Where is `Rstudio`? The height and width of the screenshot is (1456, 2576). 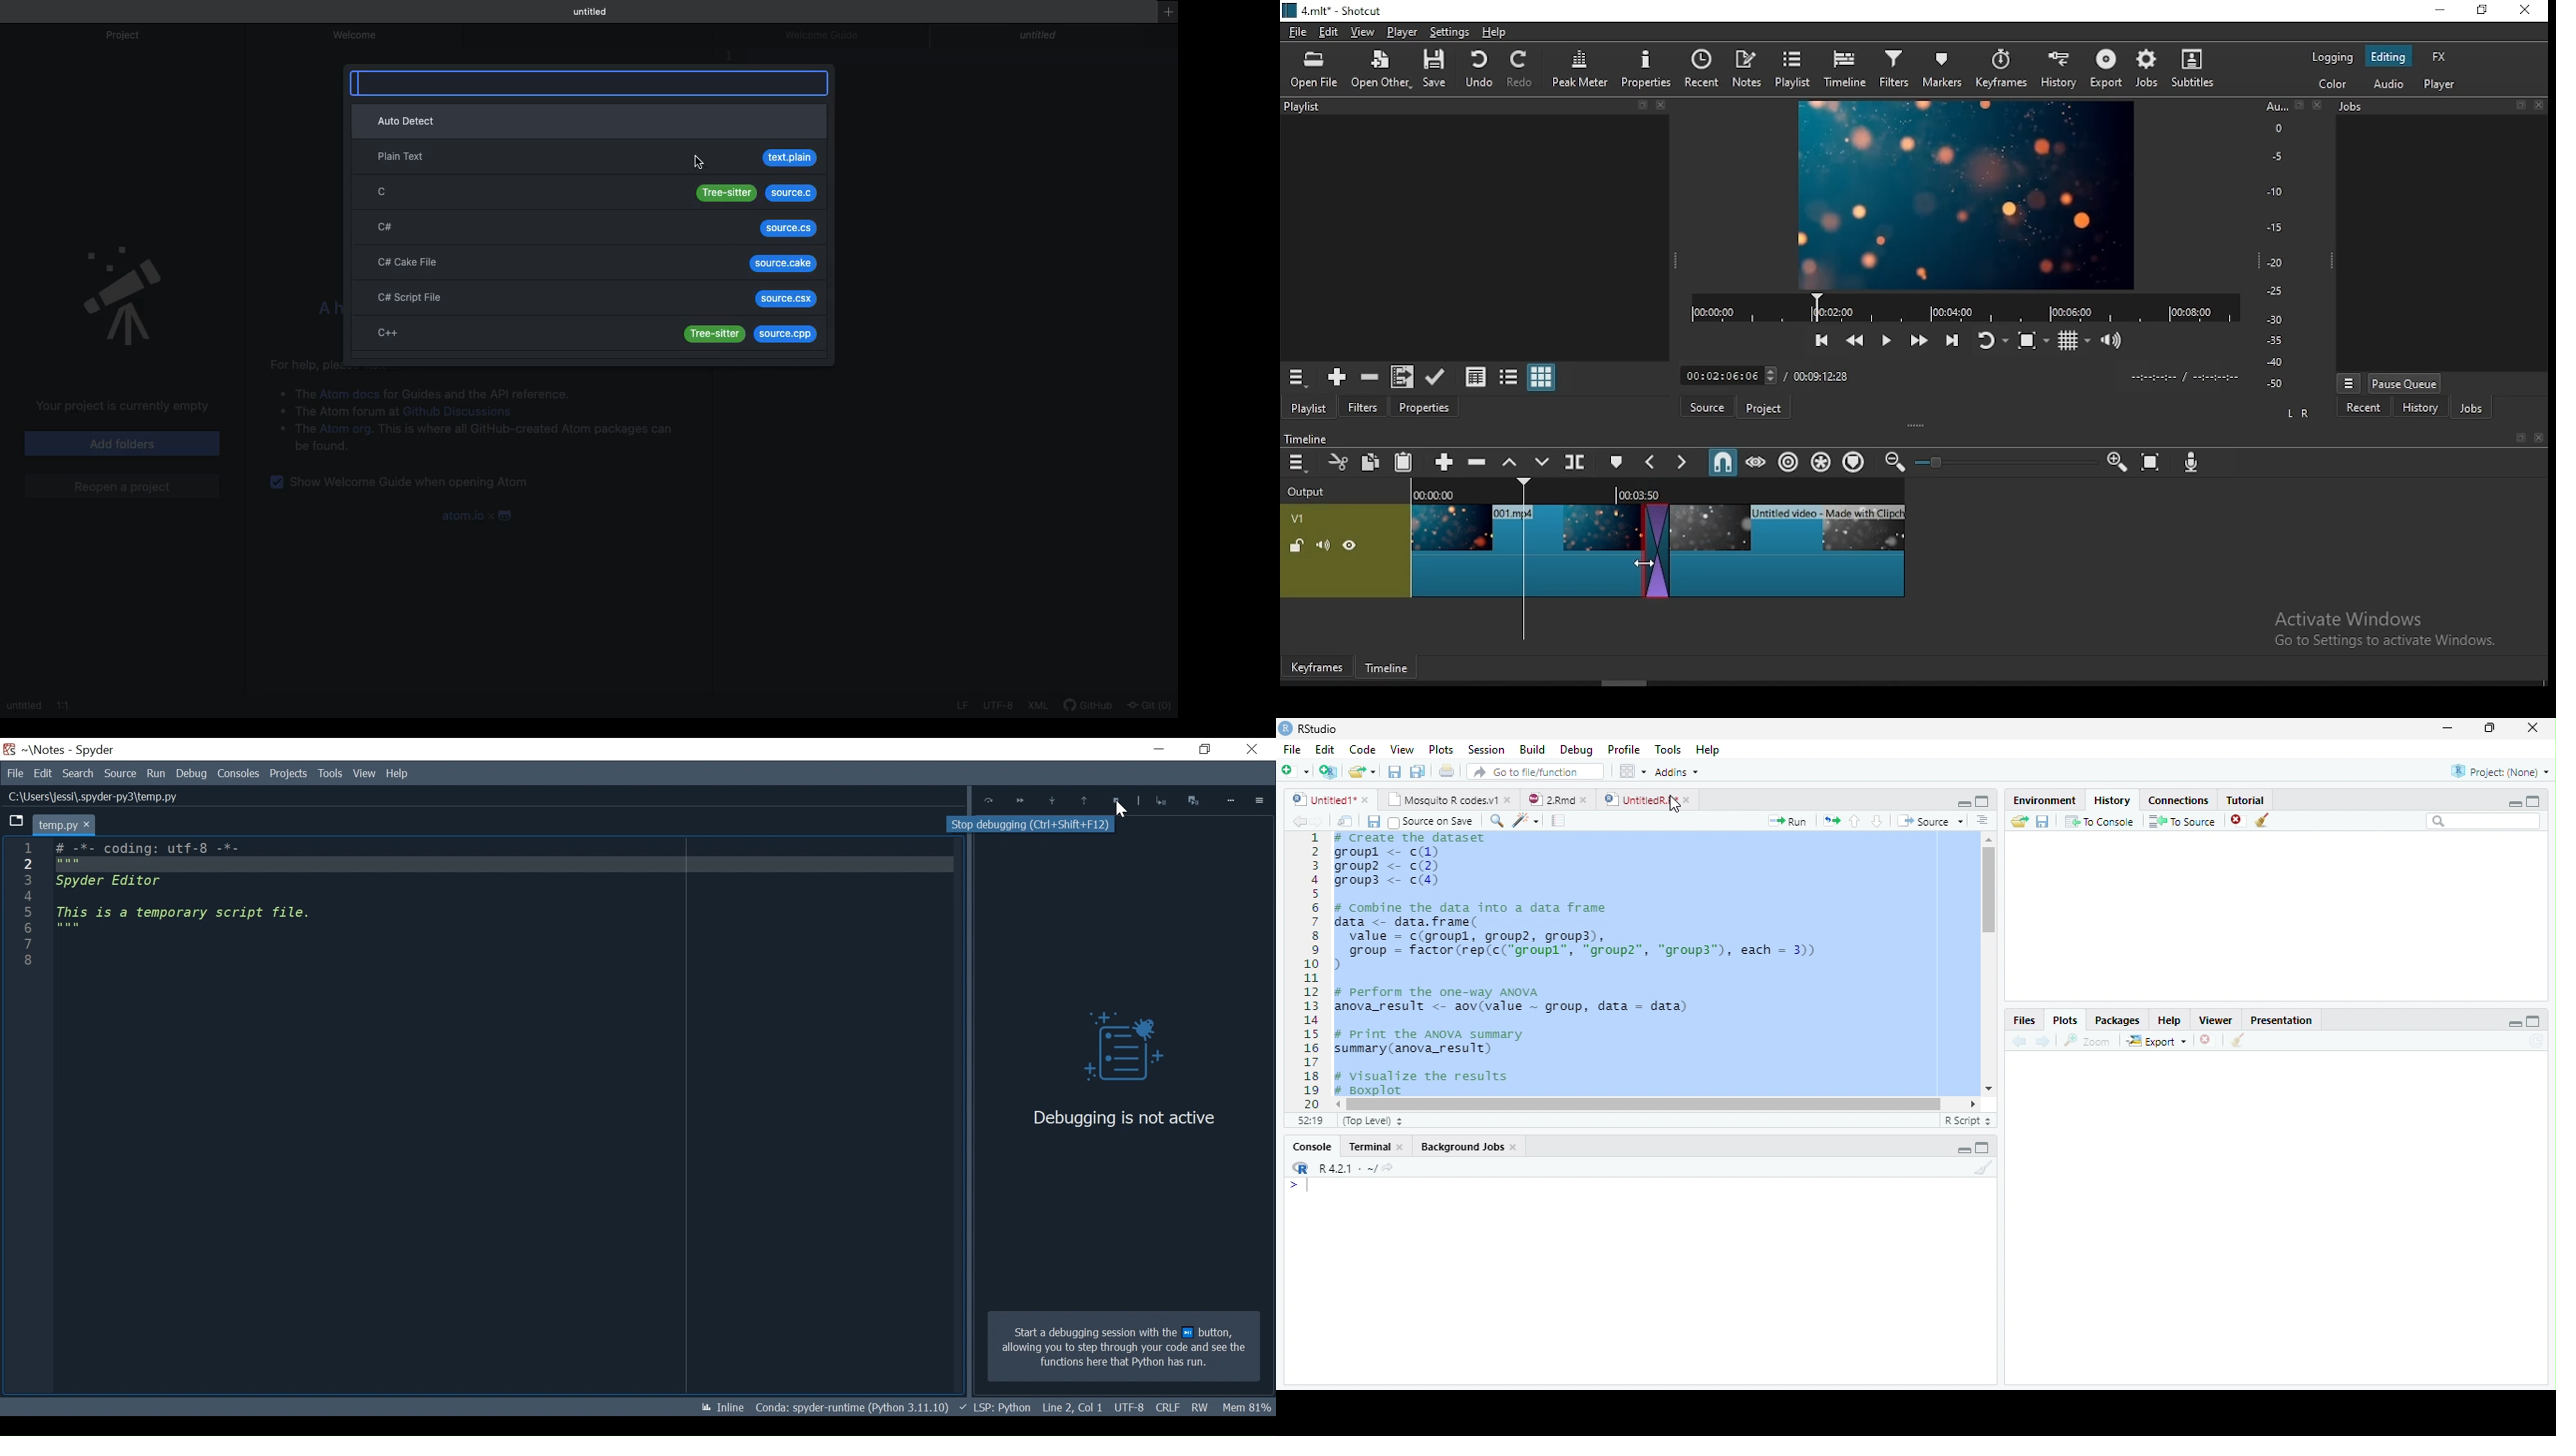 Rstudio is located at coordinates (1307, 726).